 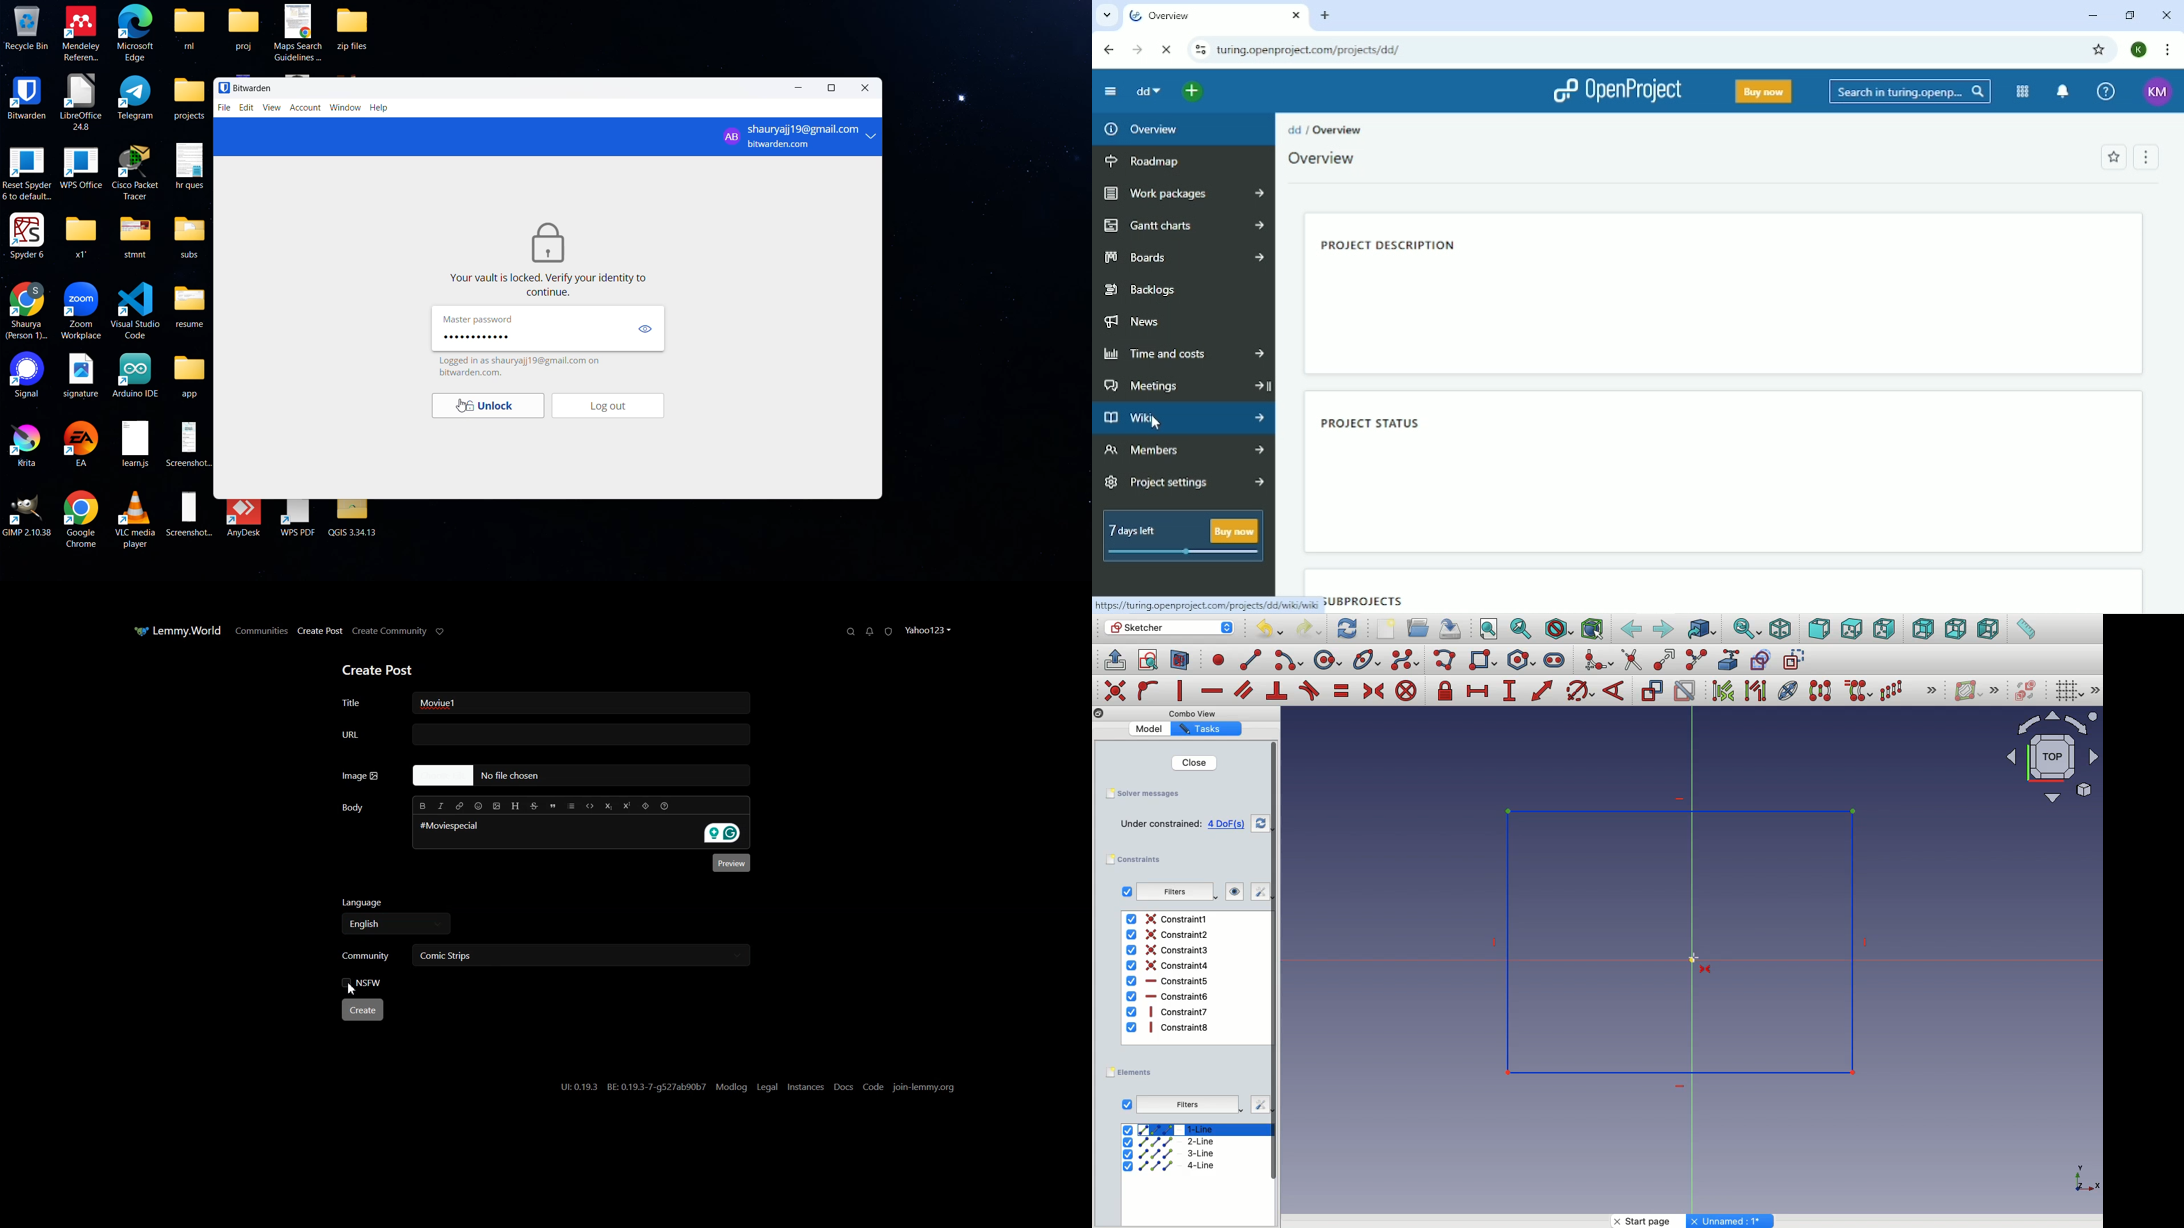 What do you see at coordinates (1168, 996) in the screenshot?
I see `Constraint6` at bounding box center [1168, 996].